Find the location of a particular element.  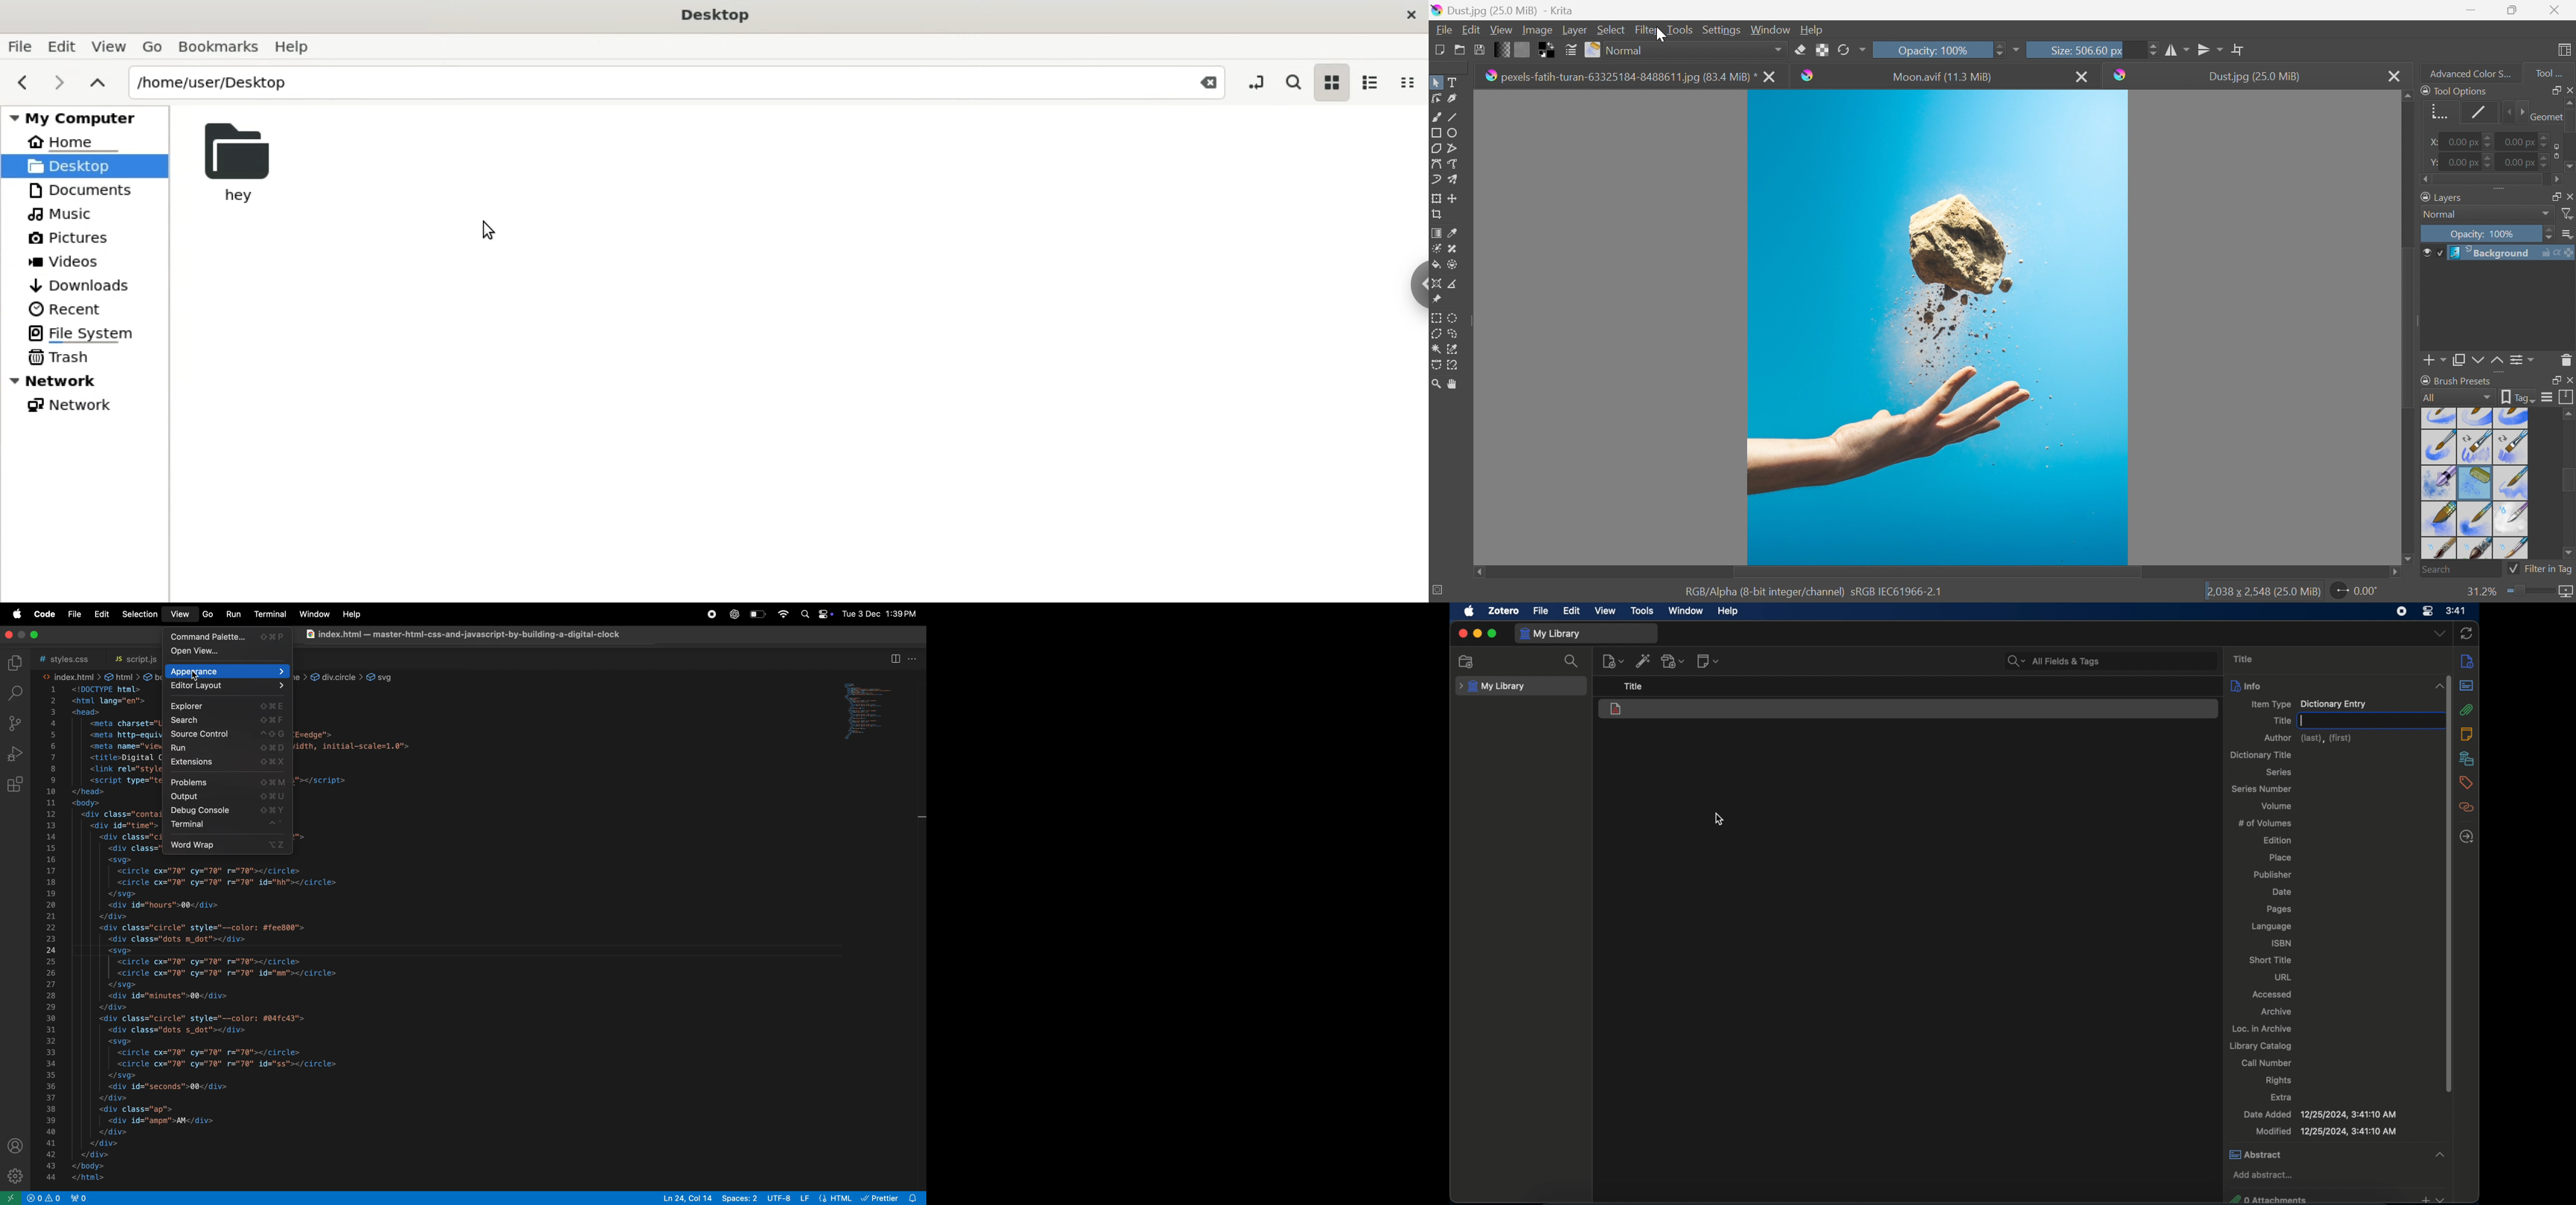

library catalog is located at coordinates (2261, 1046).